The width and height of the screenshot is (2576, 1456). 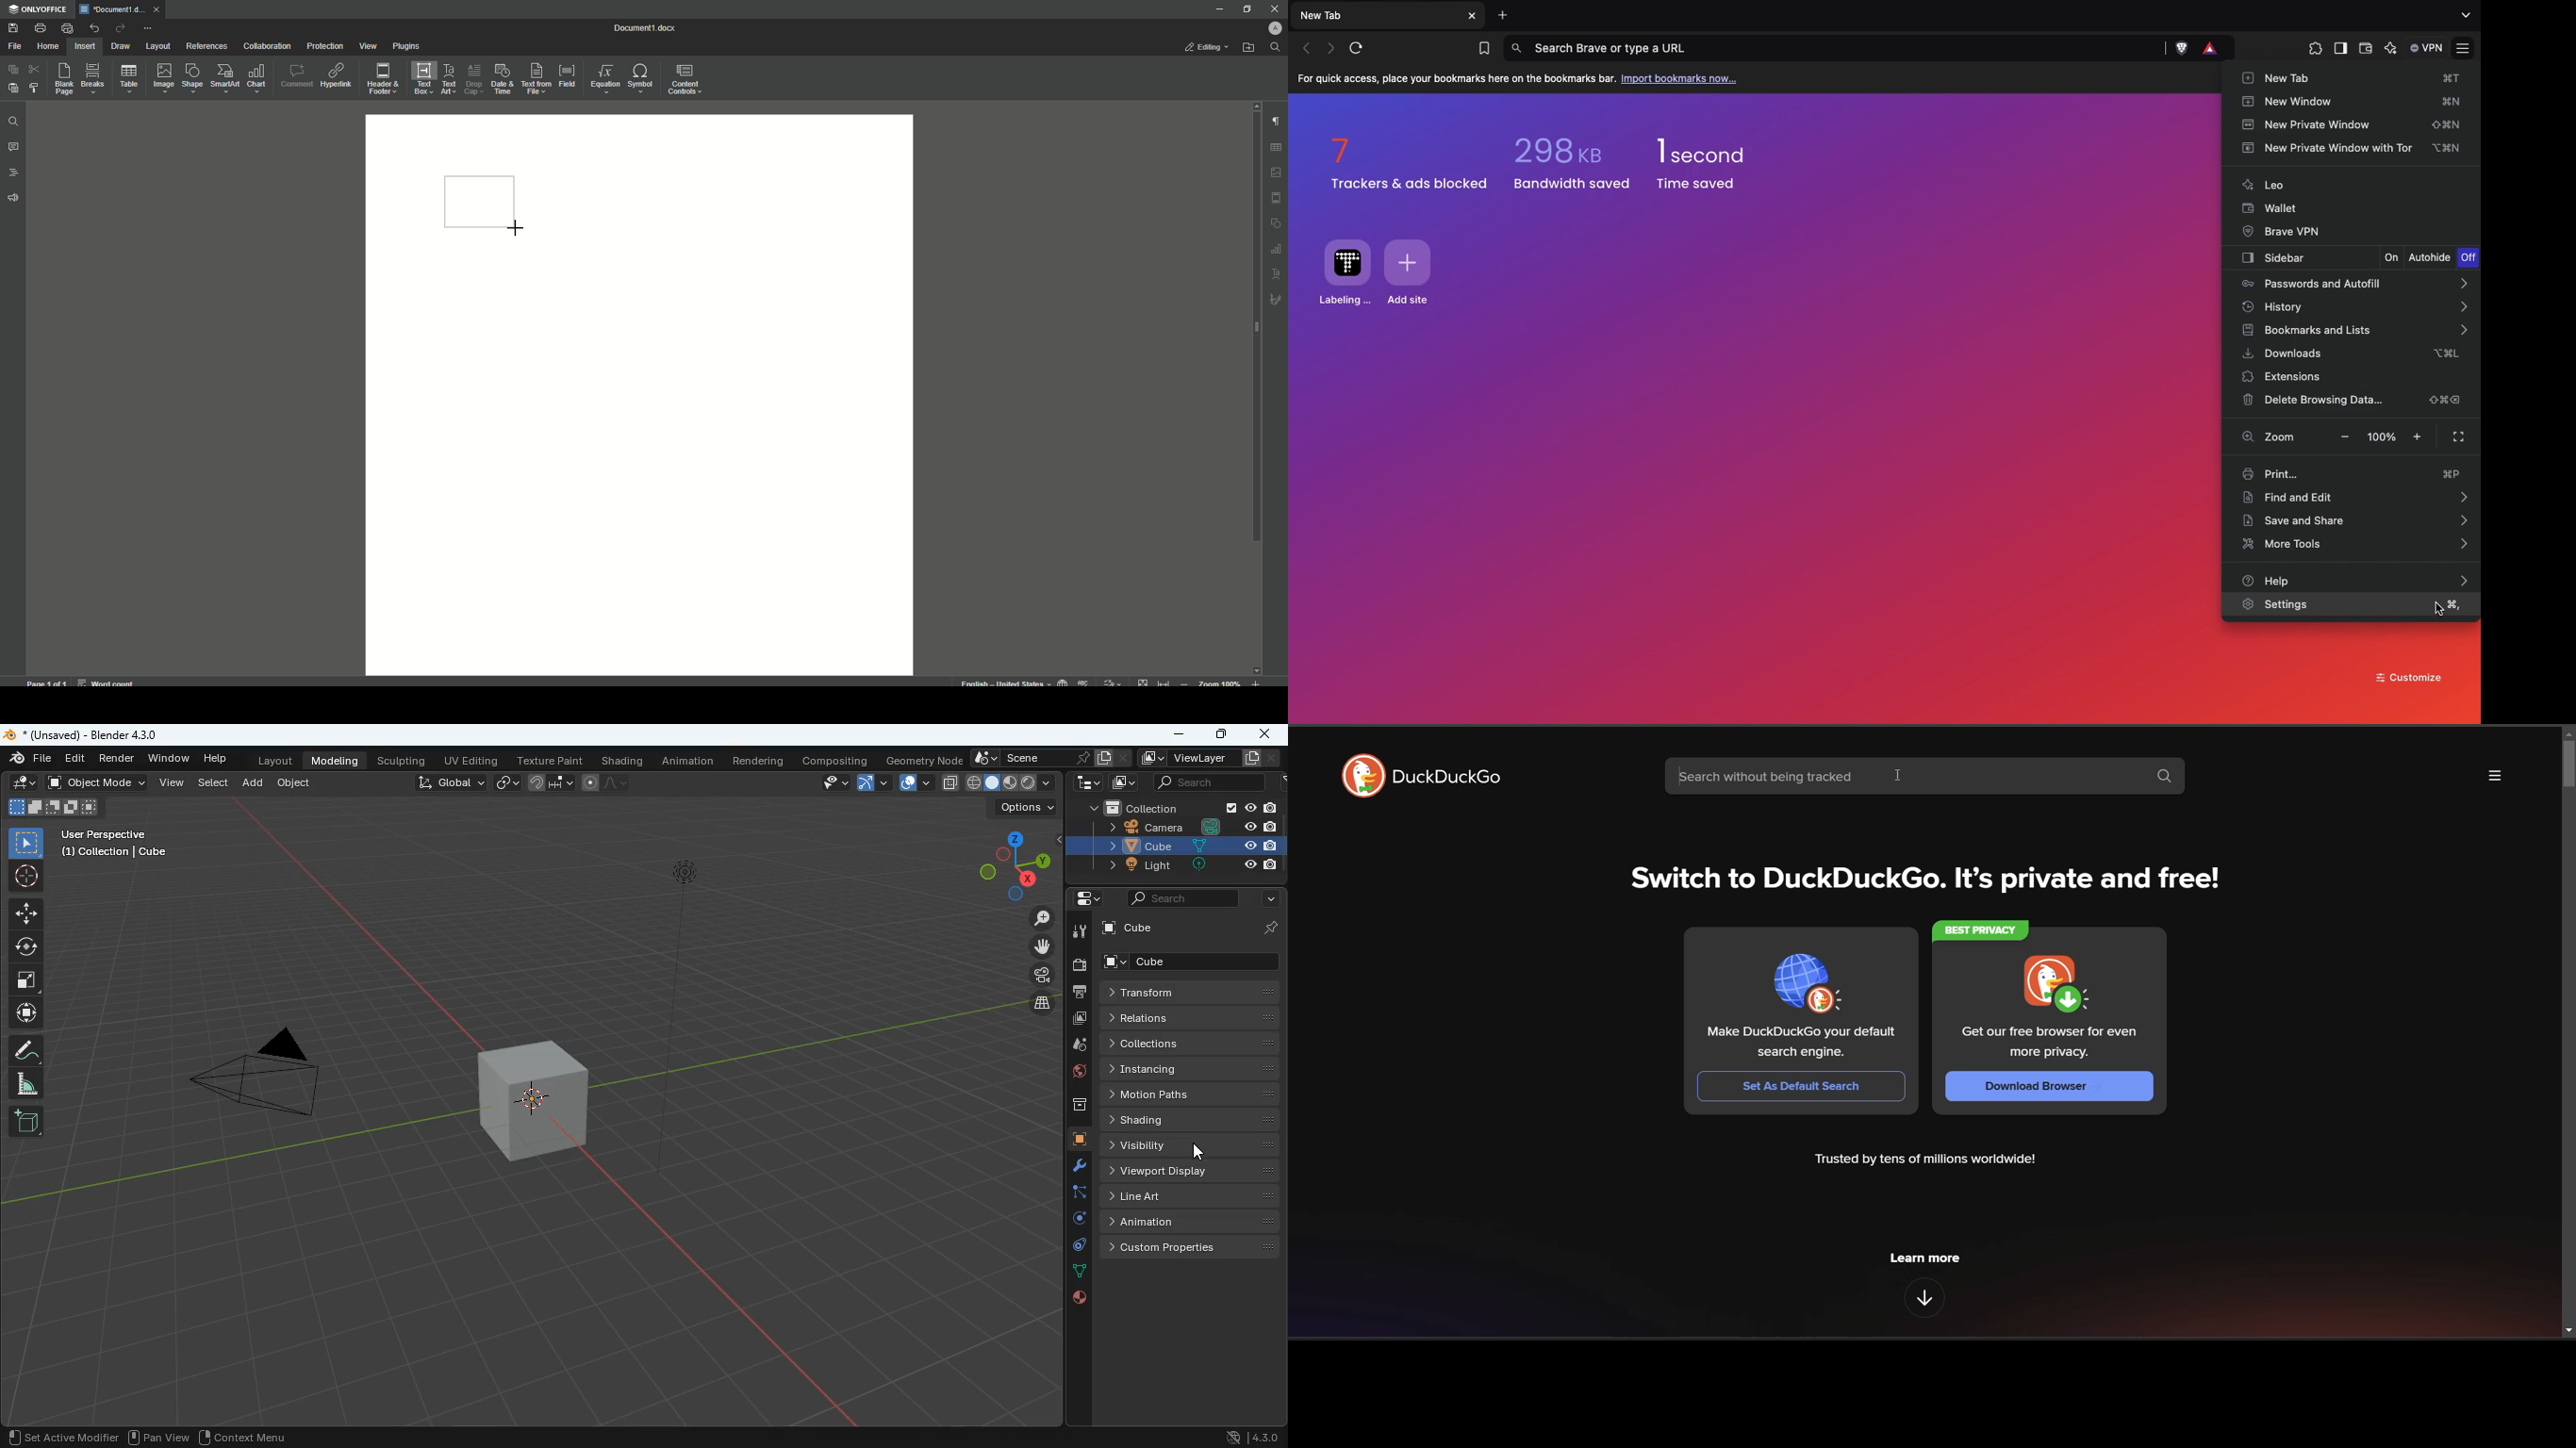 What do you see at coordinates (1249, 48) in the screenshot?
I see `Open From File` at bounding box center [1249, 48].